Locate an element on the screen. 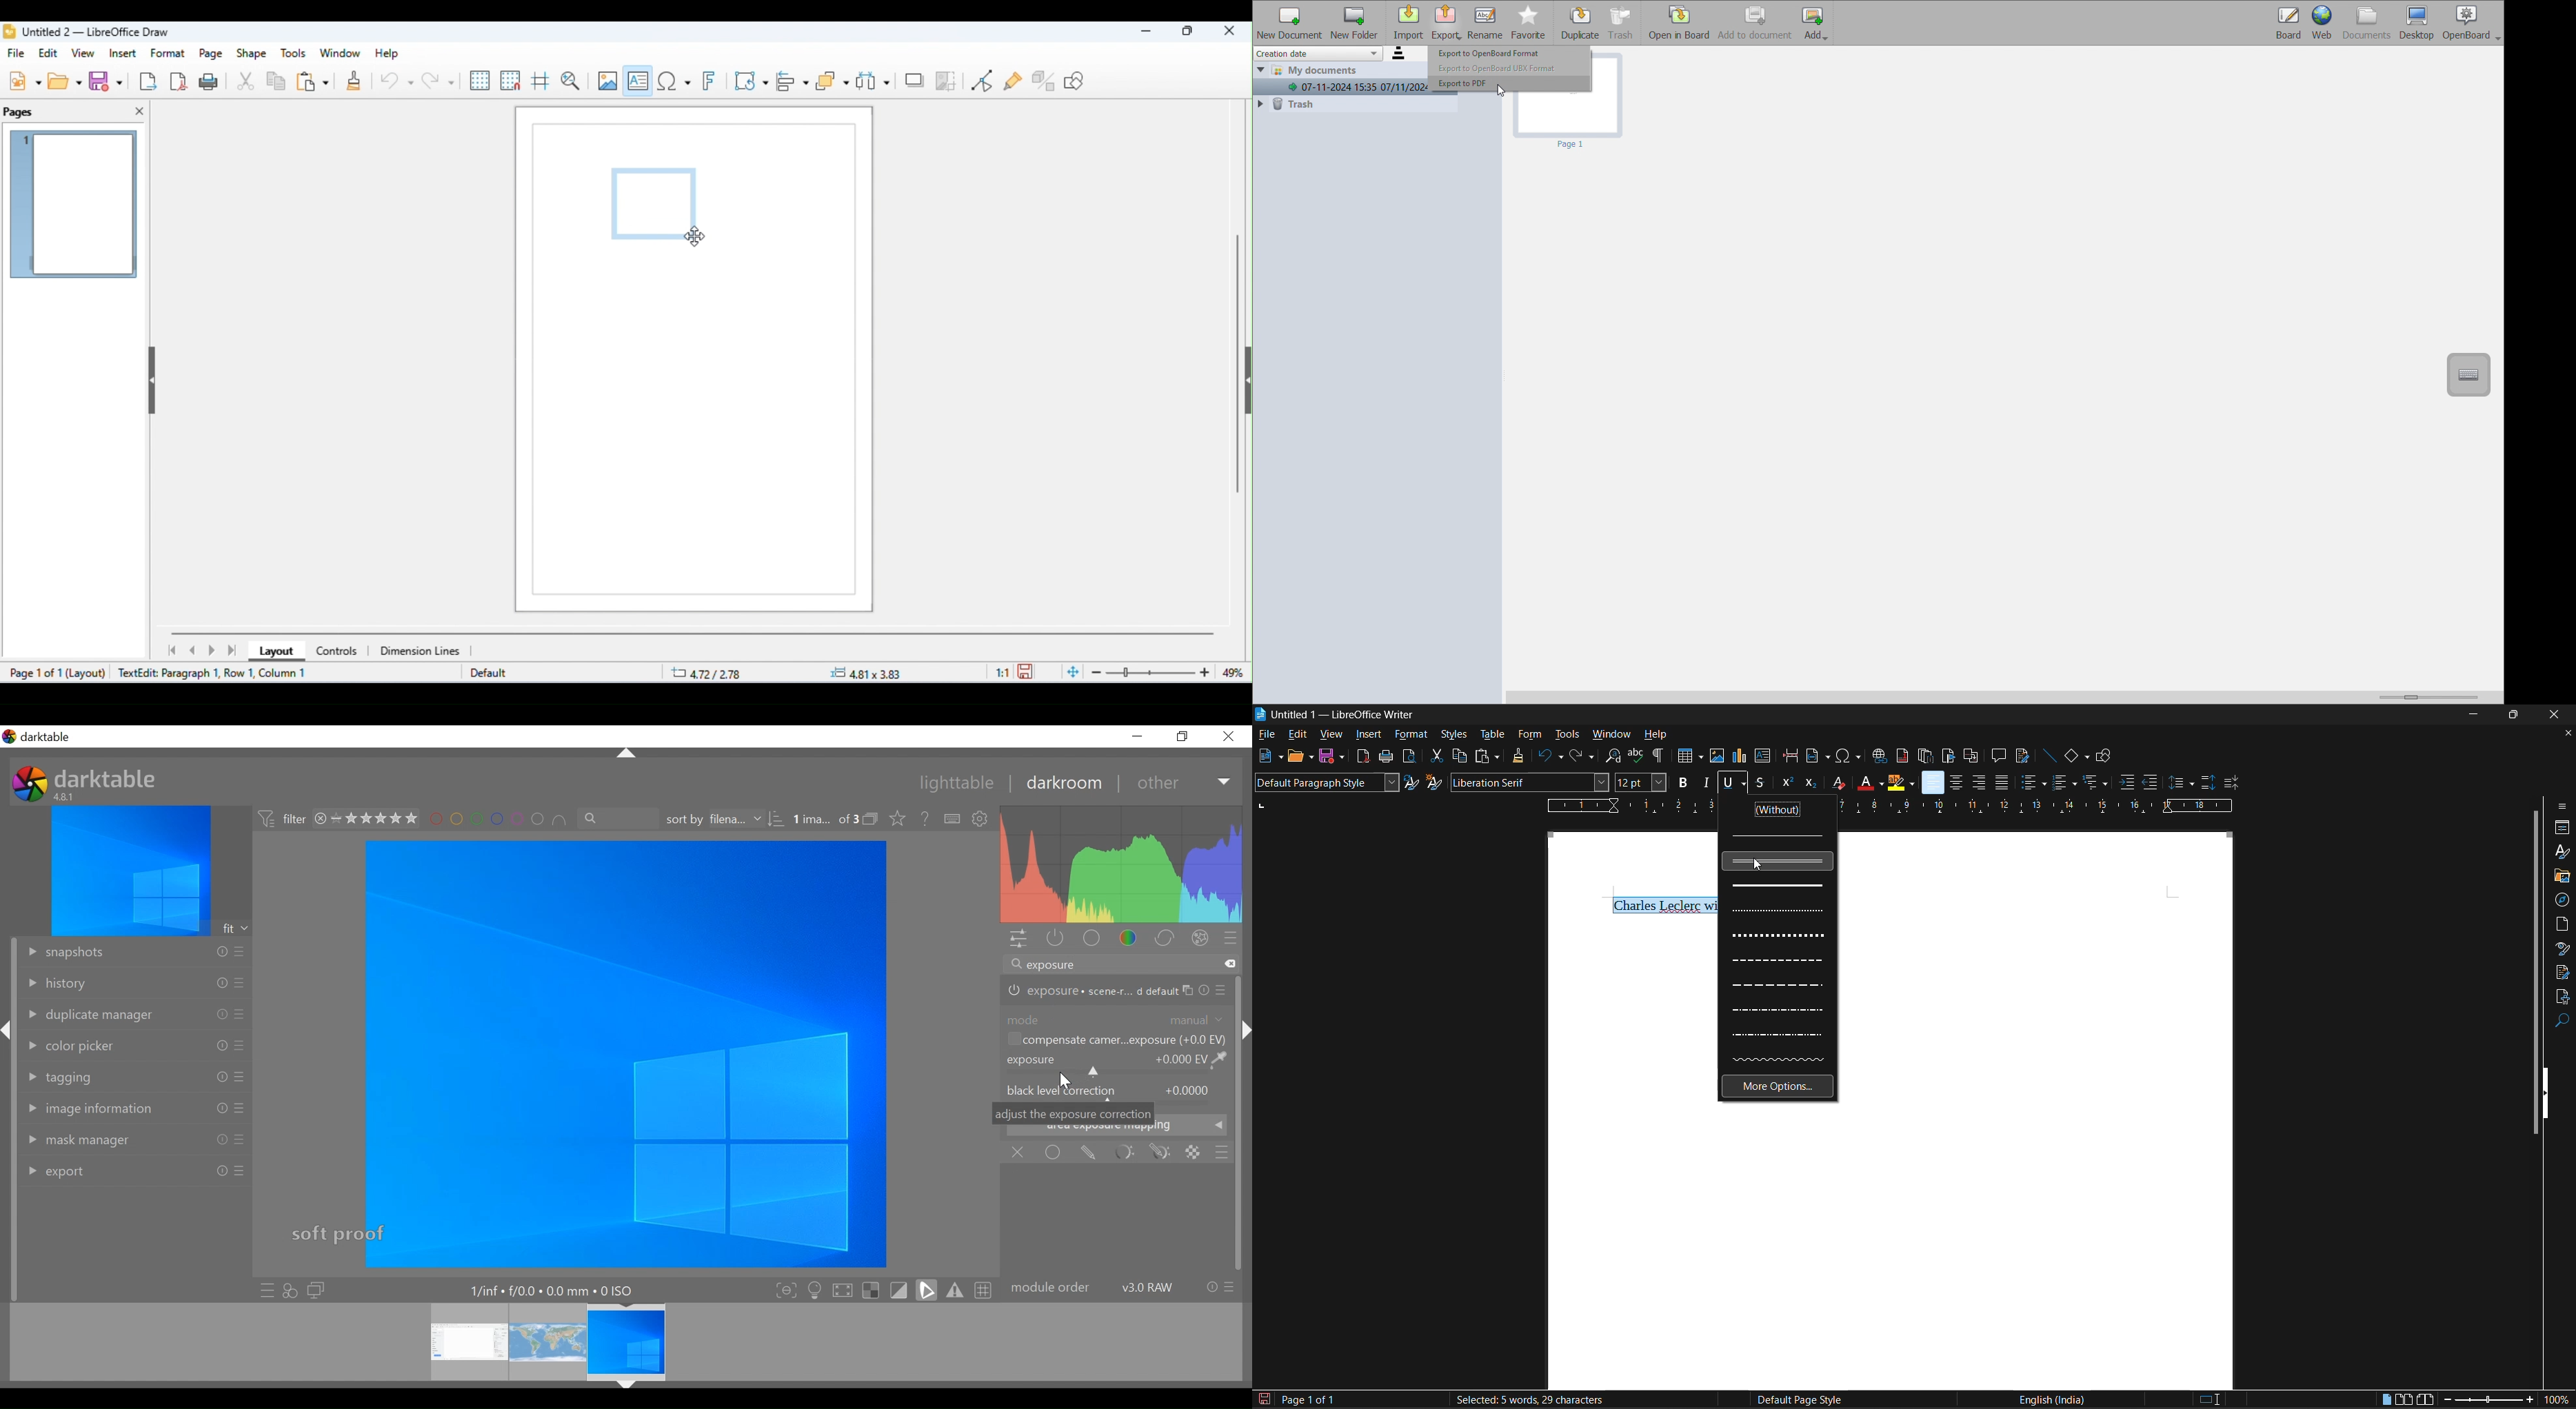  show global preferences is located at coordinates (982, 820).